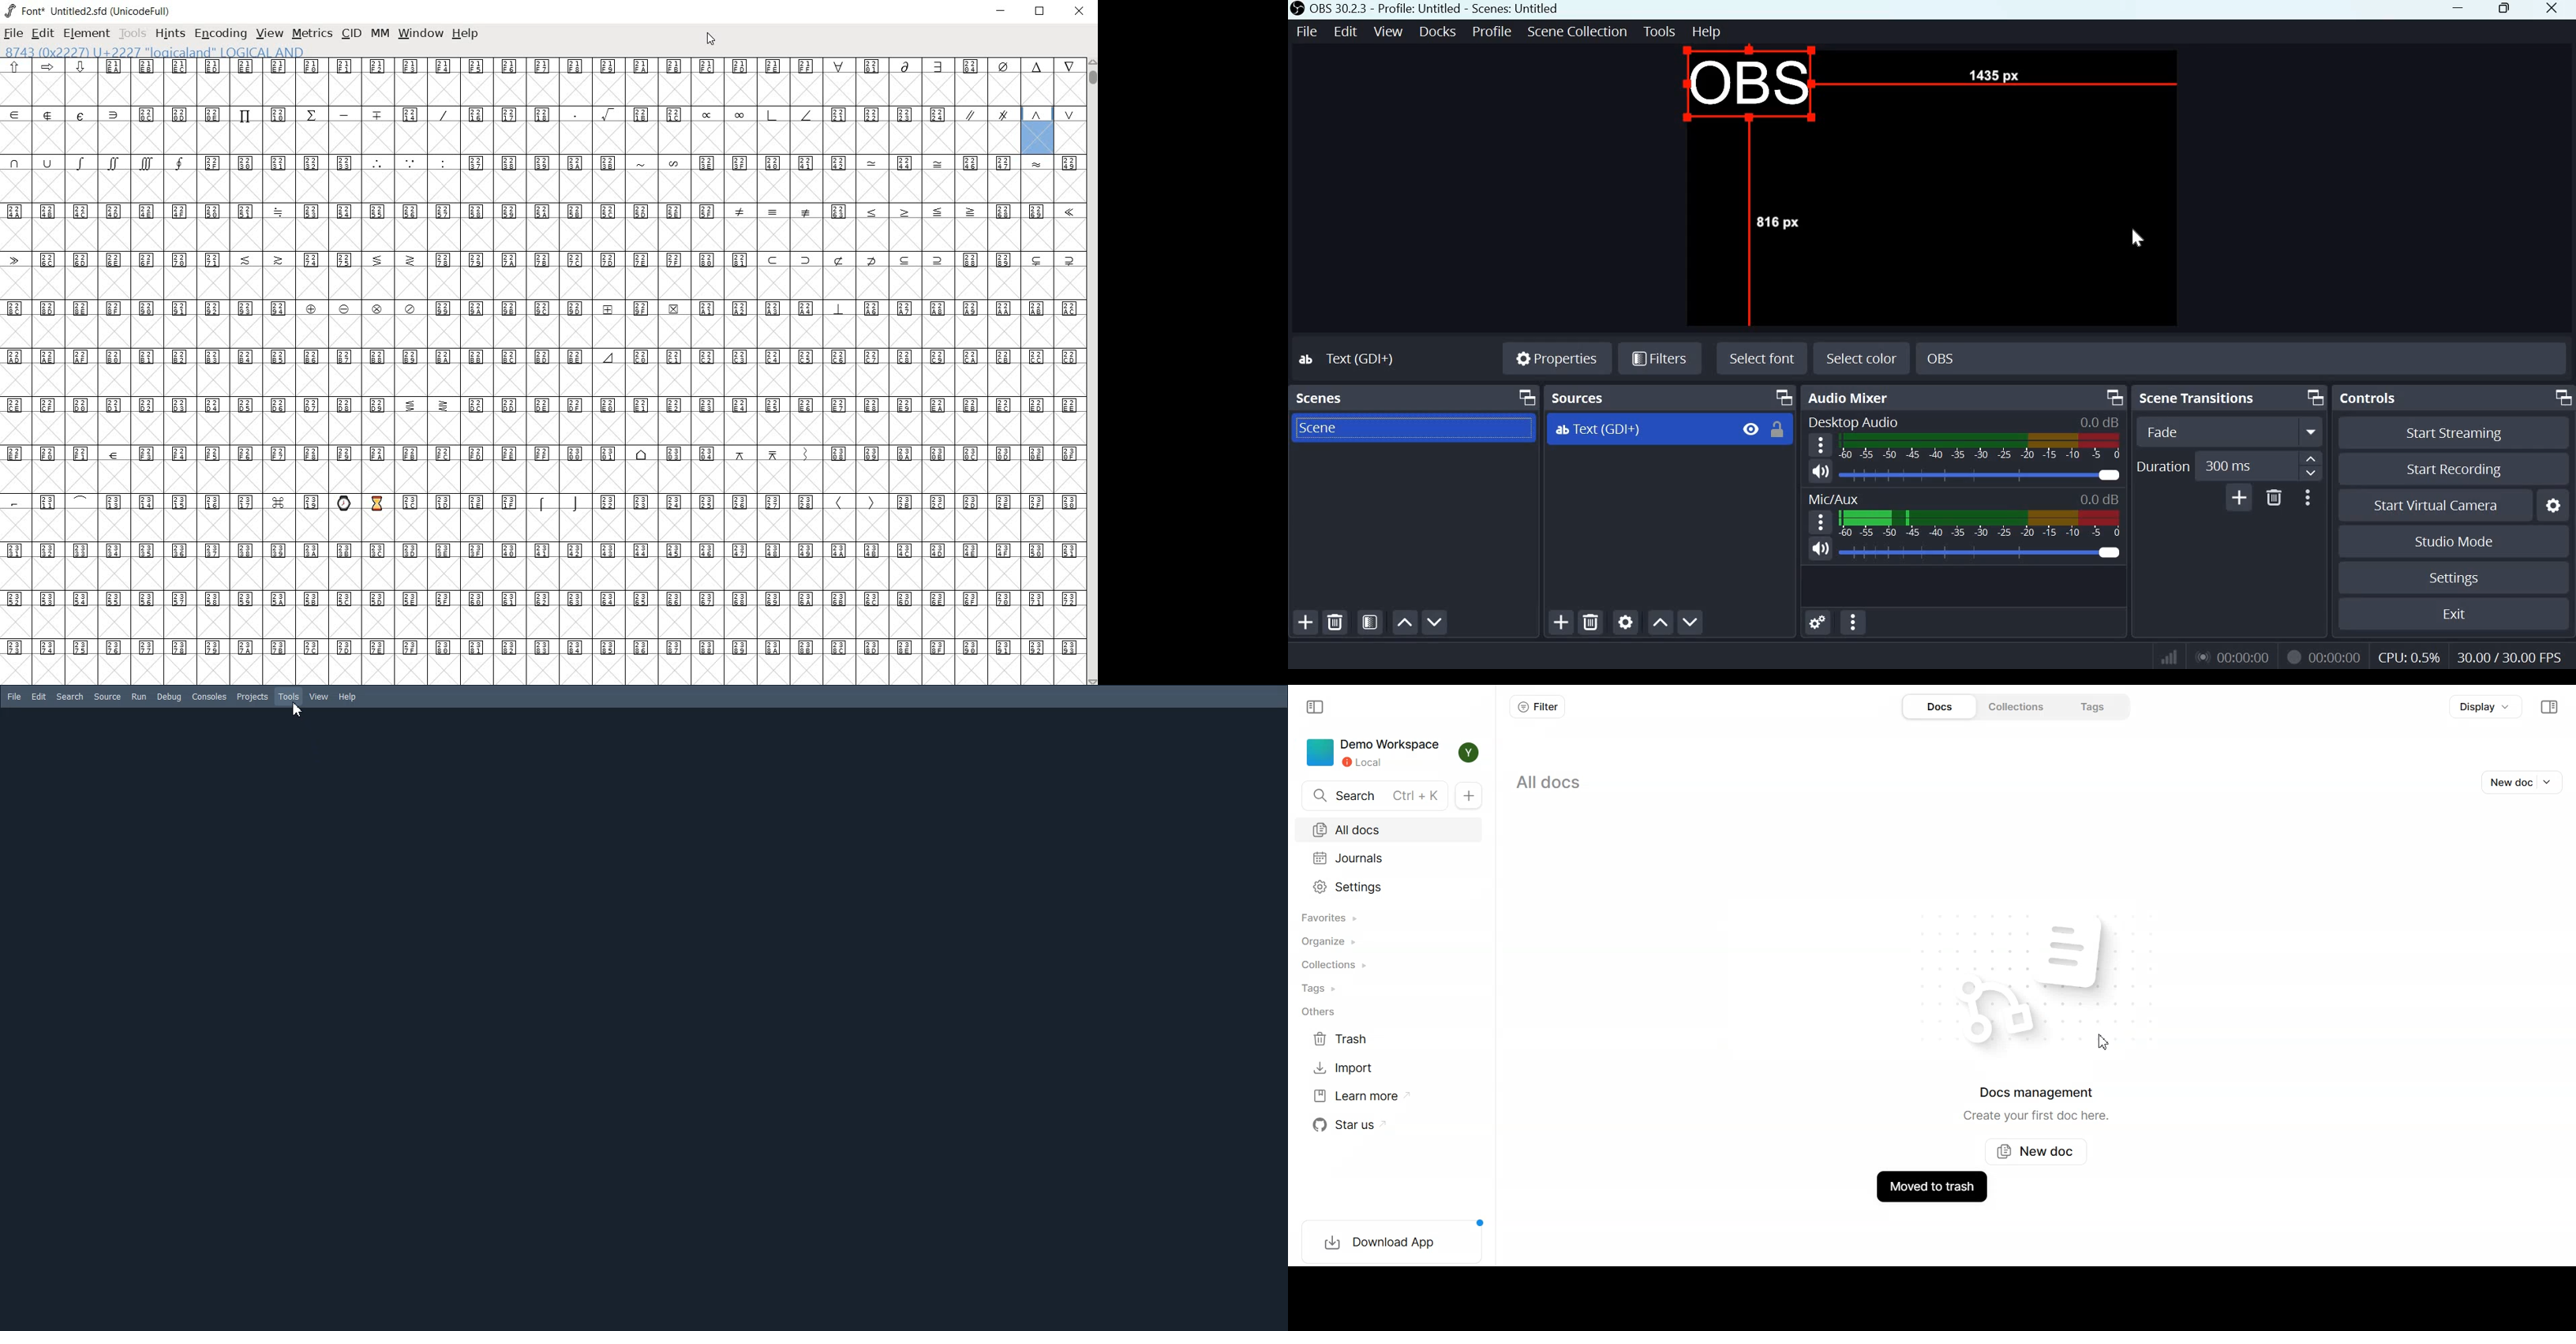  What do you see at coordinates (1306, 623) in the screenshot?
I see `Add scene` at bounding box center [1306, 623].